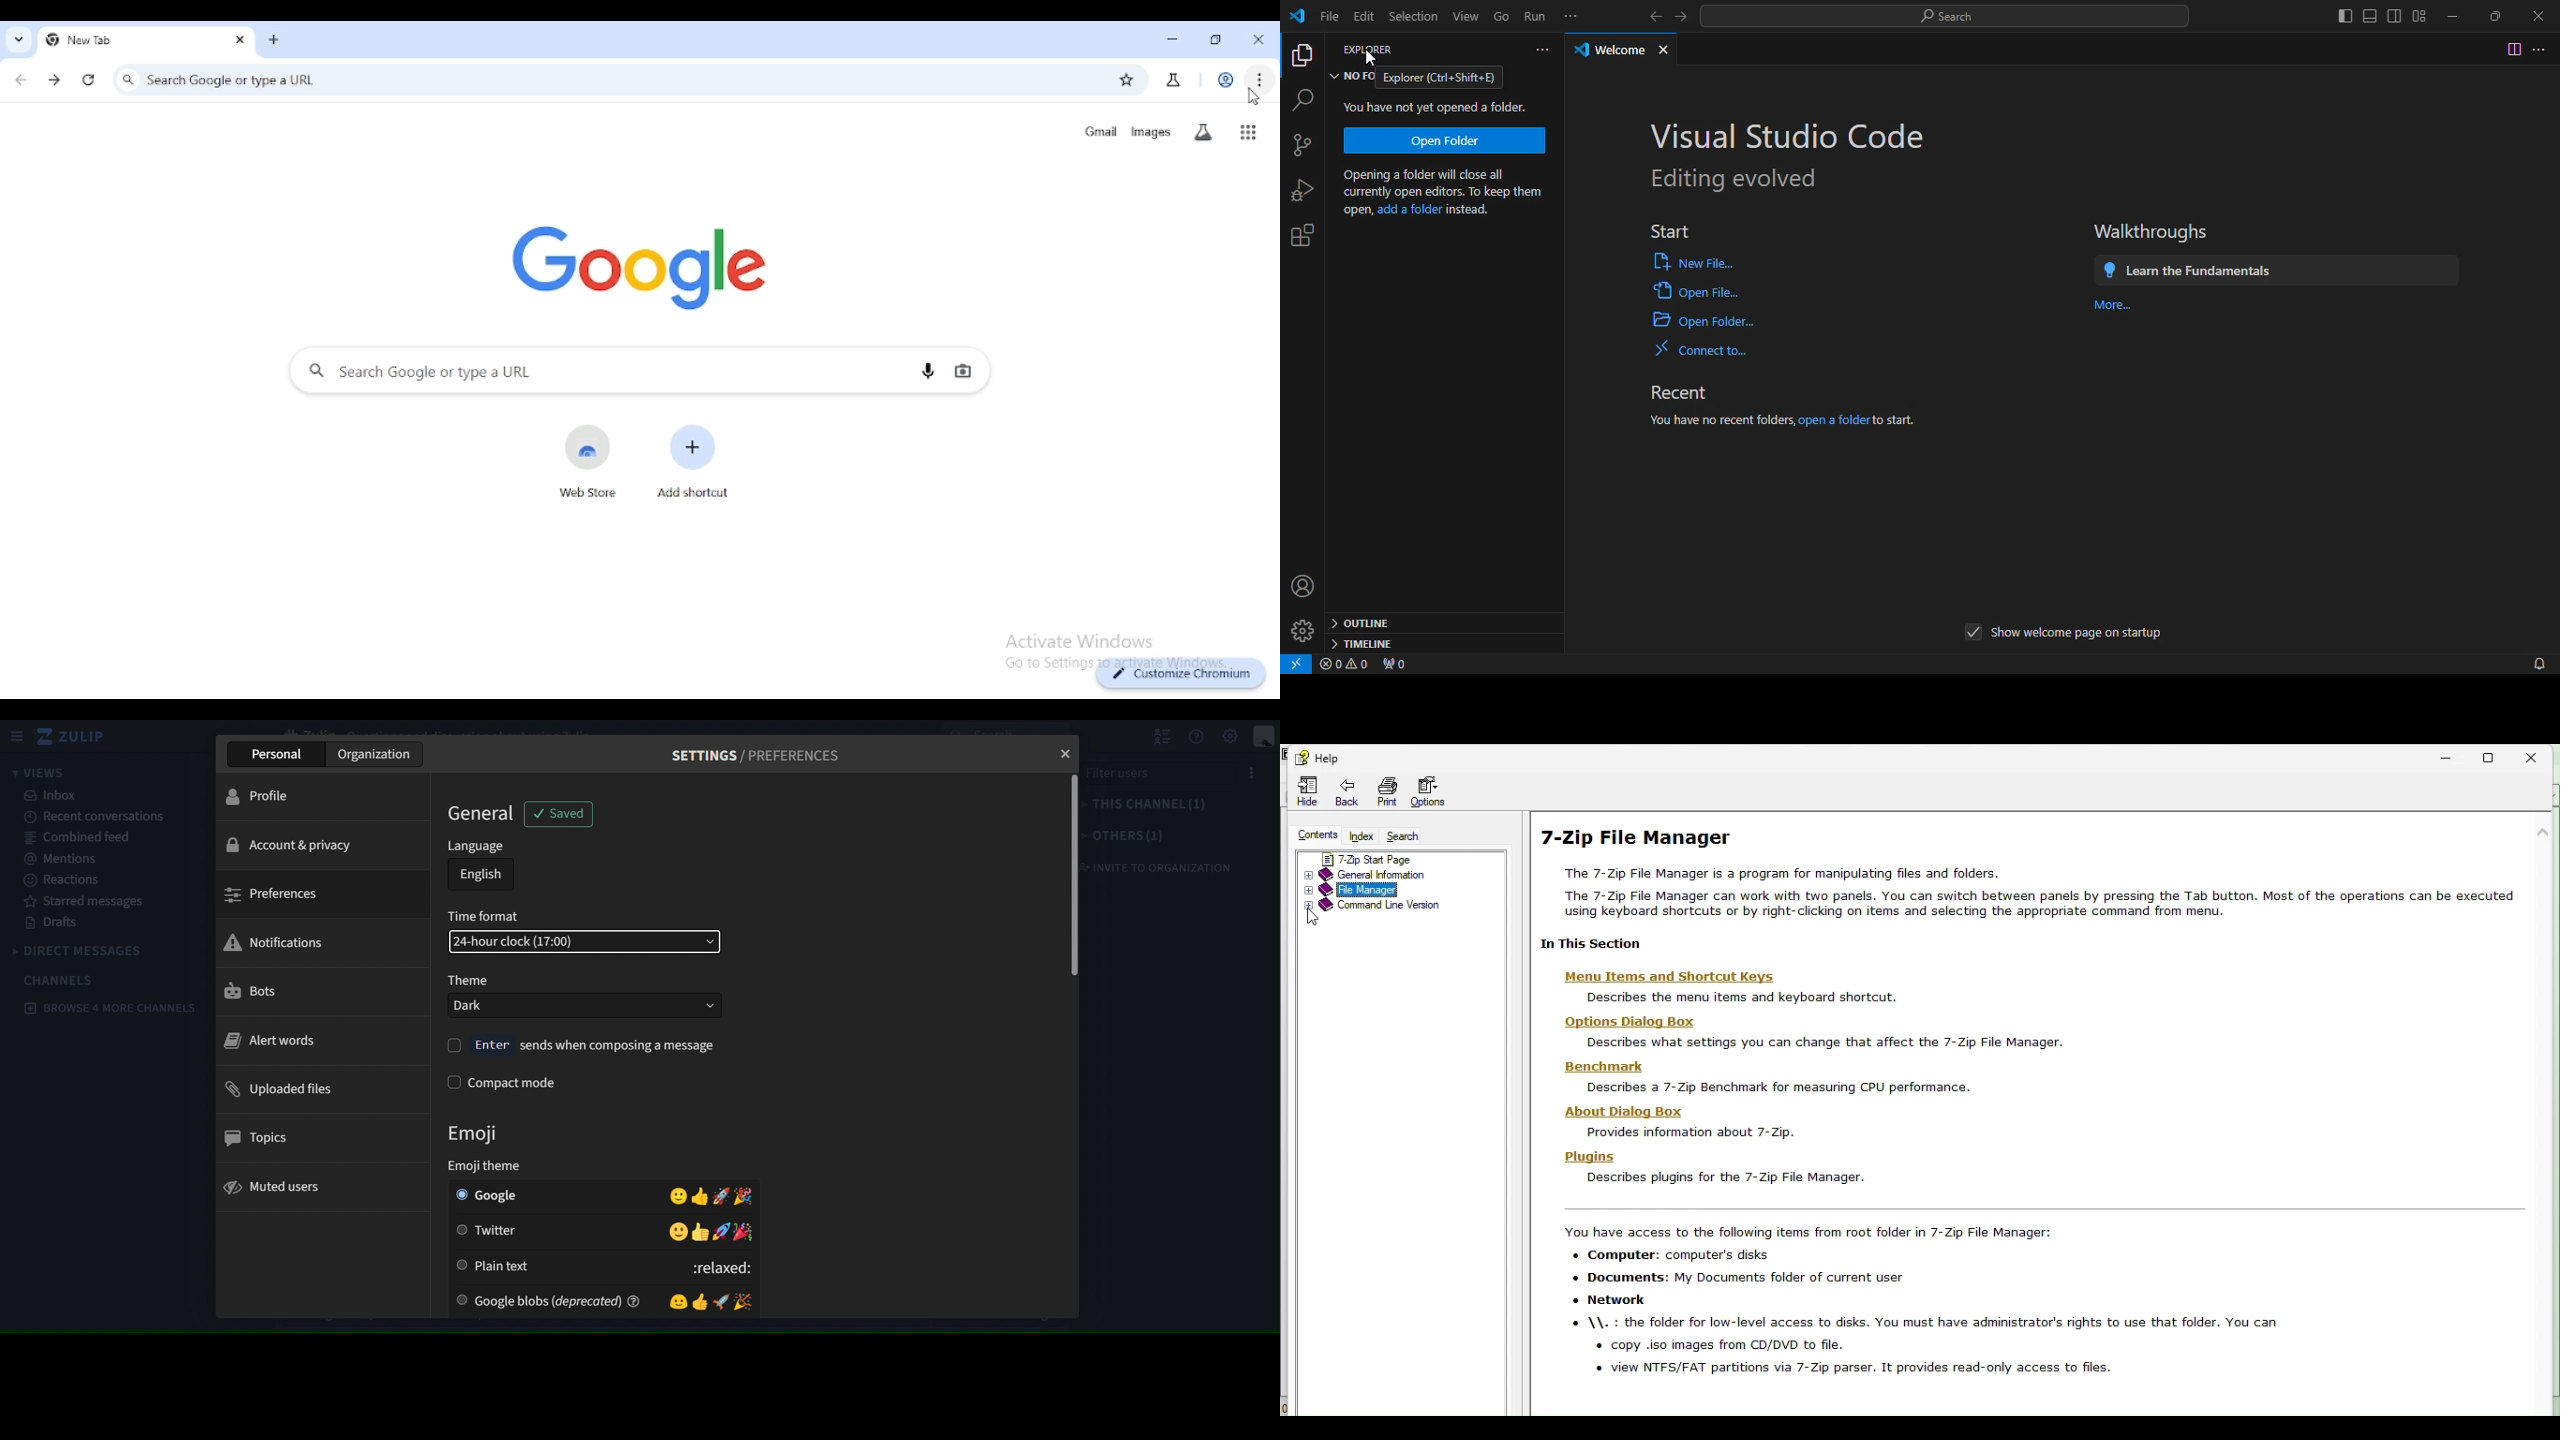 The image size is (2576, 1456). What do you see at coordinates (1302, 239) in the screenshot?
I see `settings` at bounding box center [1302, 239].